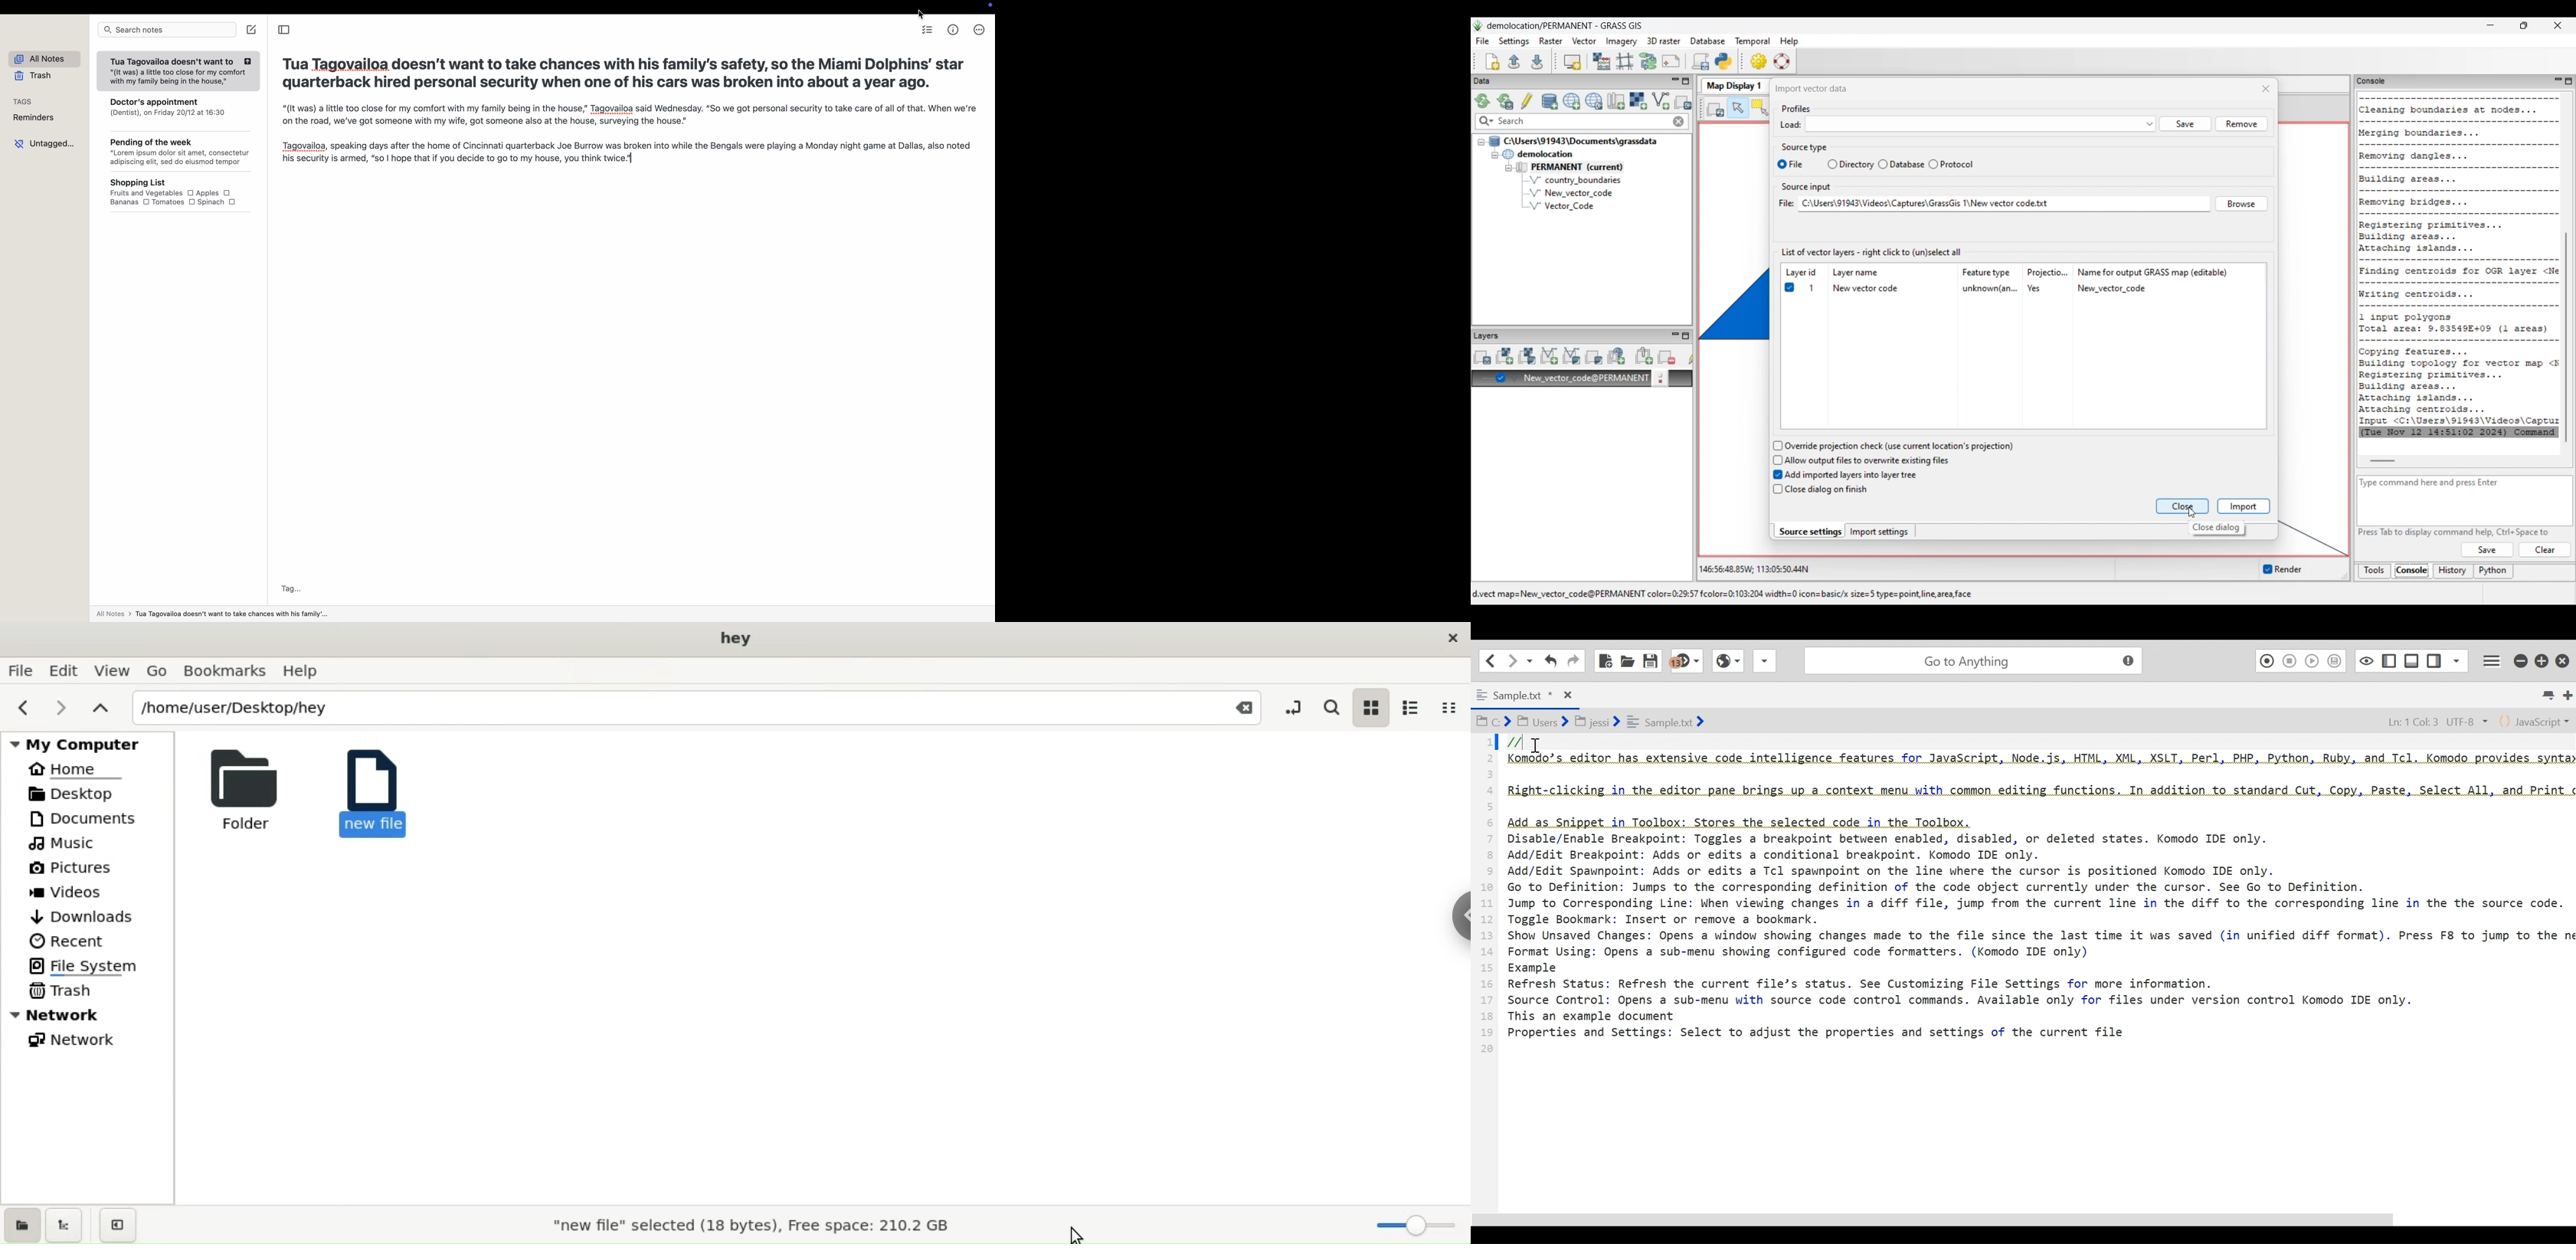 The height and width of the screenshot is (1260, 2576). I want to click on Record Macro, so click(2267, 660).